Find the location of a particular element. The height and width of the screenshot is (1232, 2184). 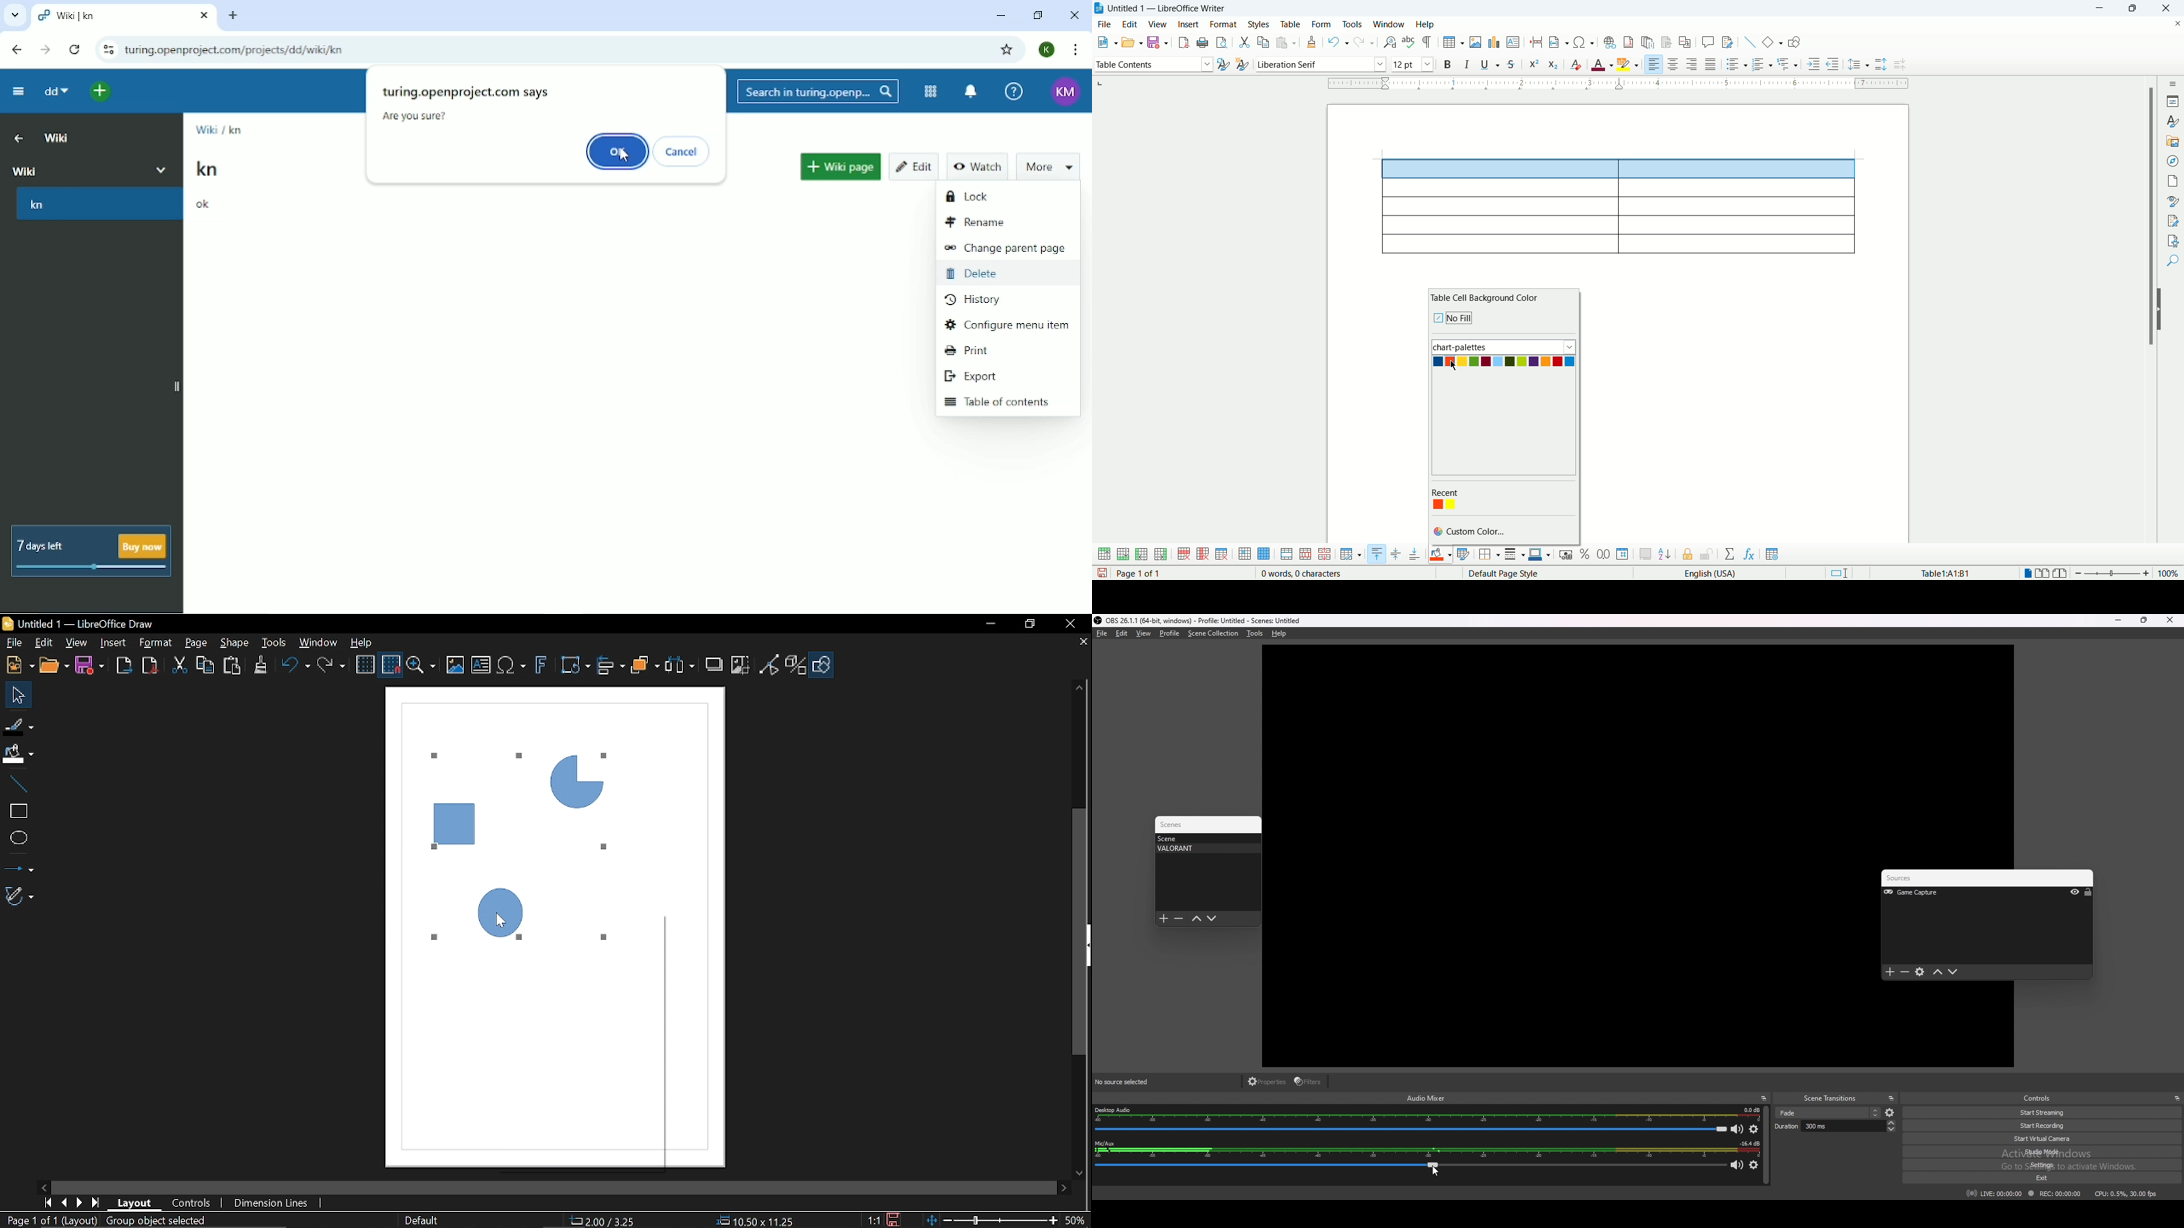

duration is located at coordinates (1835, 1126).